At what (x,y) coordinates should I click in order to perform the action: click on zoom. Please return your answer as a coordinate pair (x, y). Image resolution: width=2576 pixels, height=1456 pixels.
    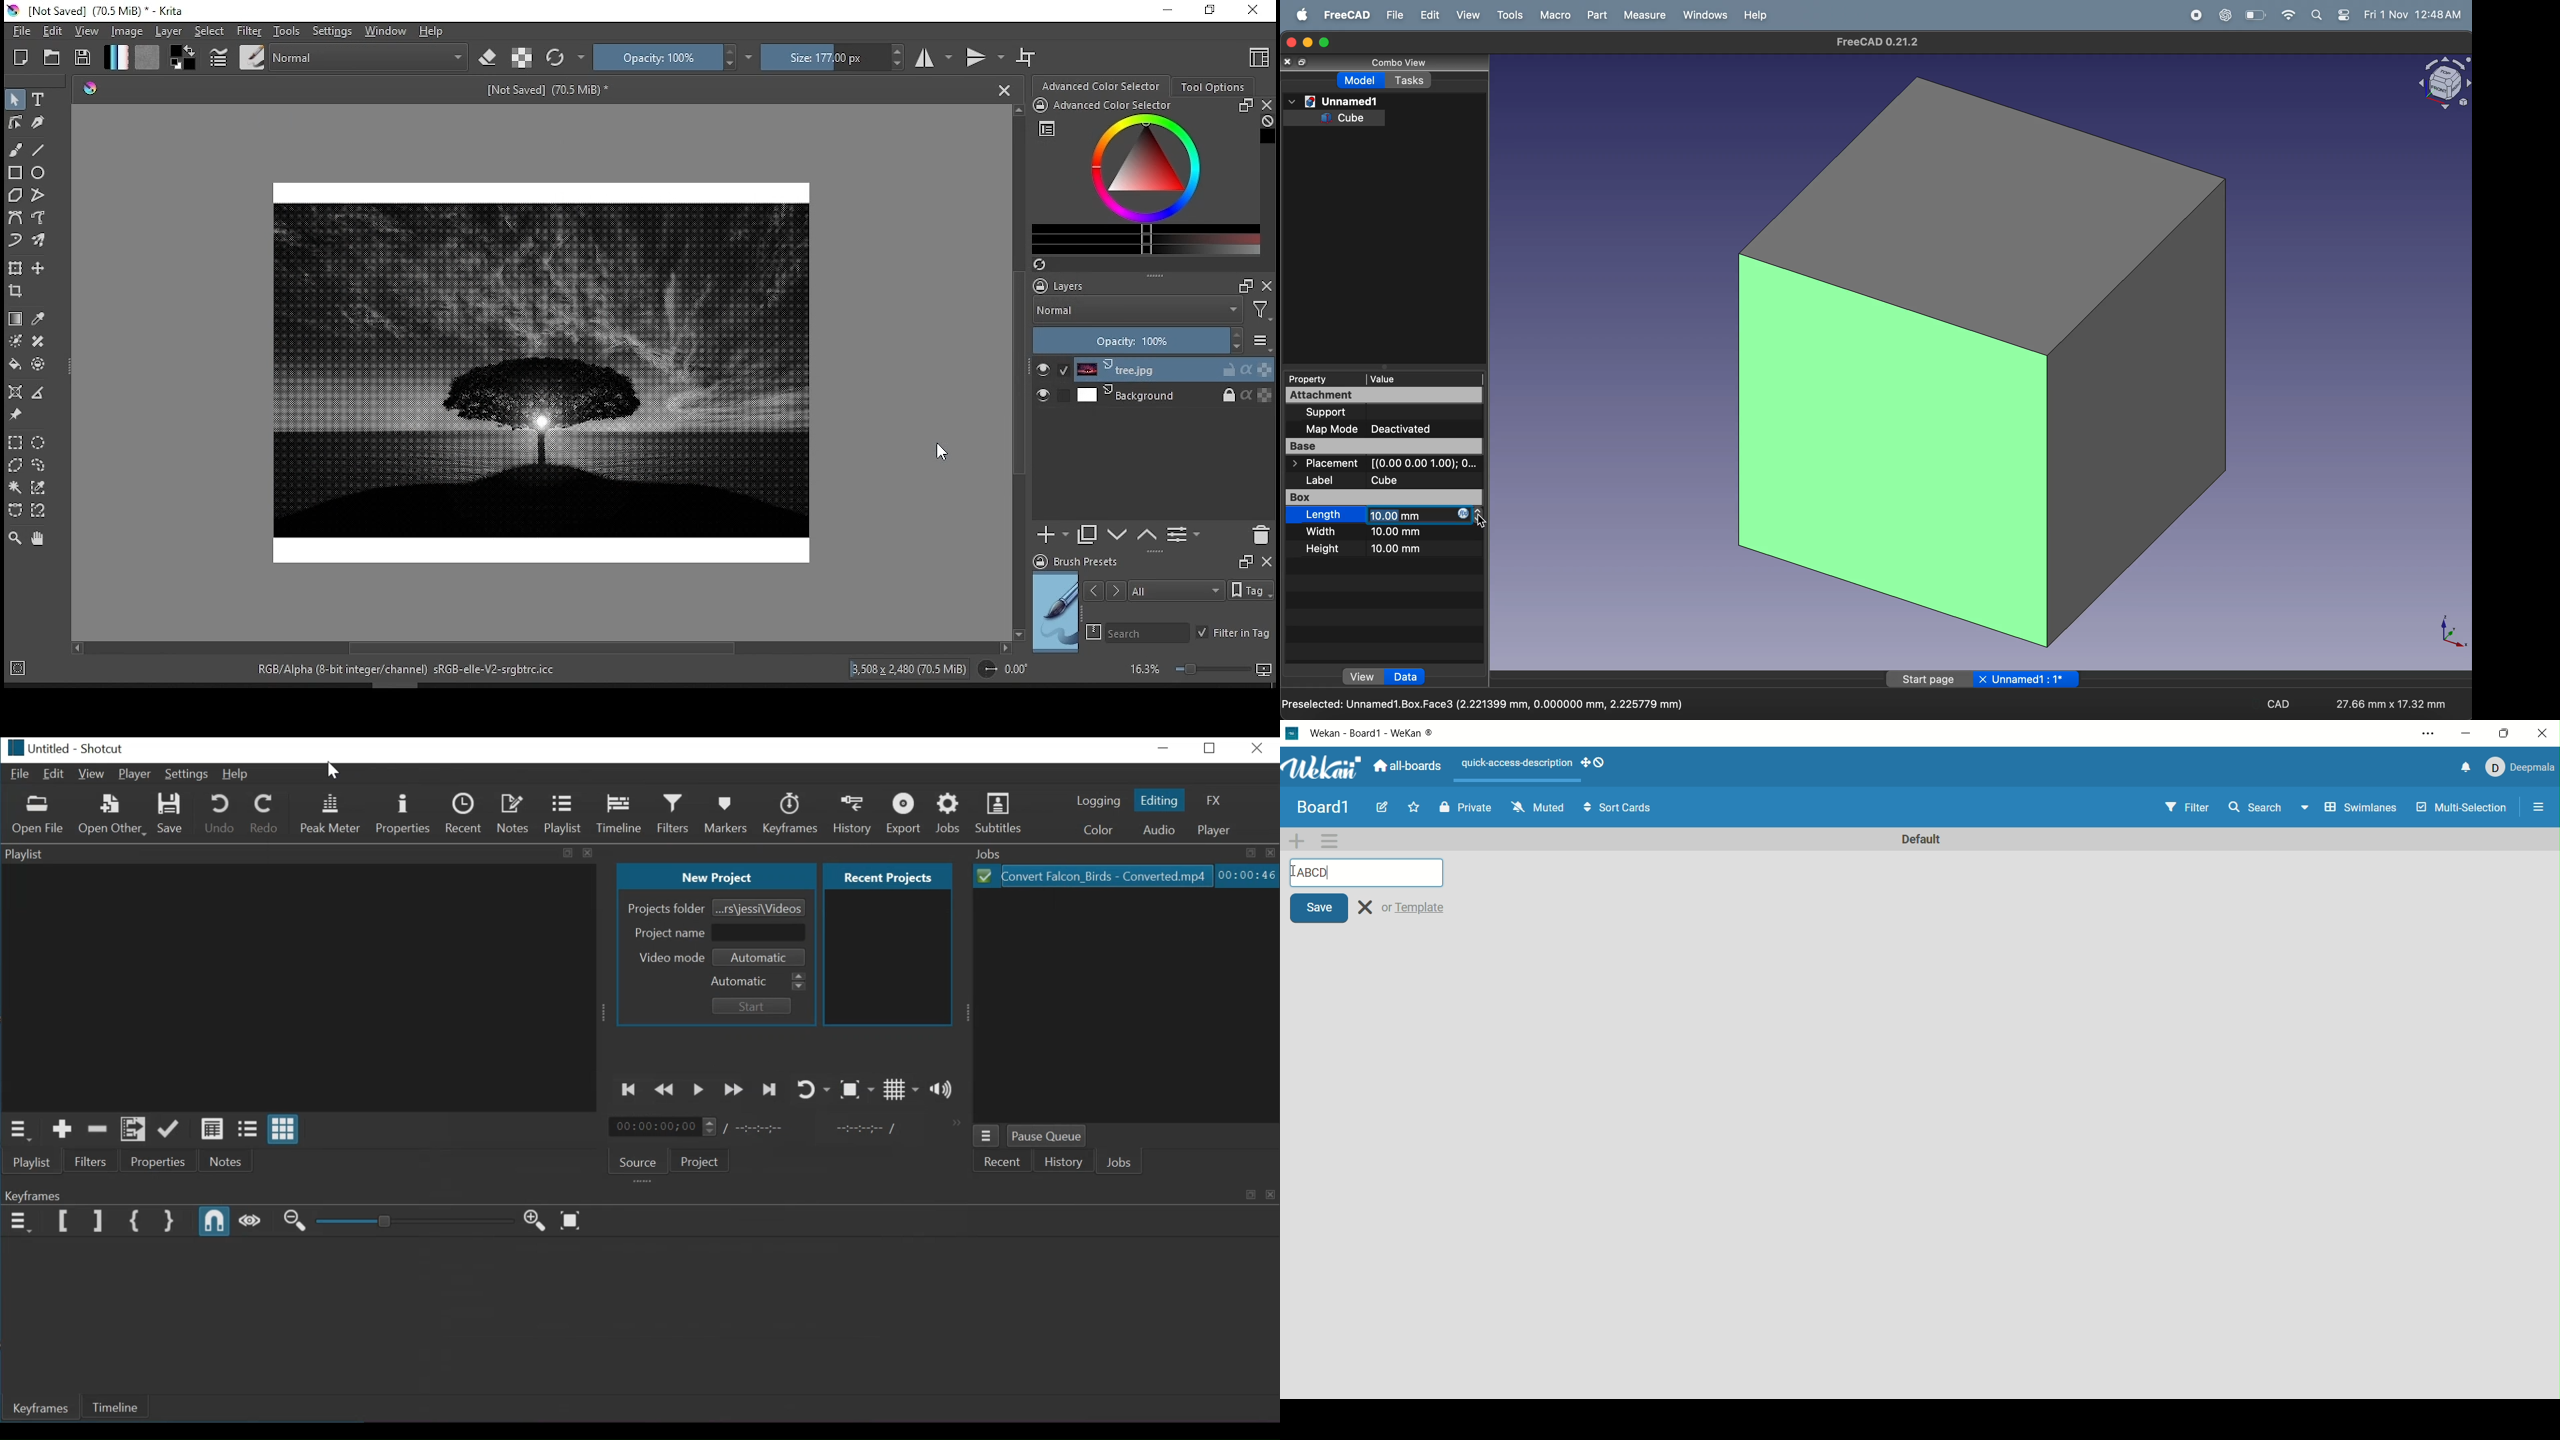
    Looking at the image, I should click on (1200, 671).